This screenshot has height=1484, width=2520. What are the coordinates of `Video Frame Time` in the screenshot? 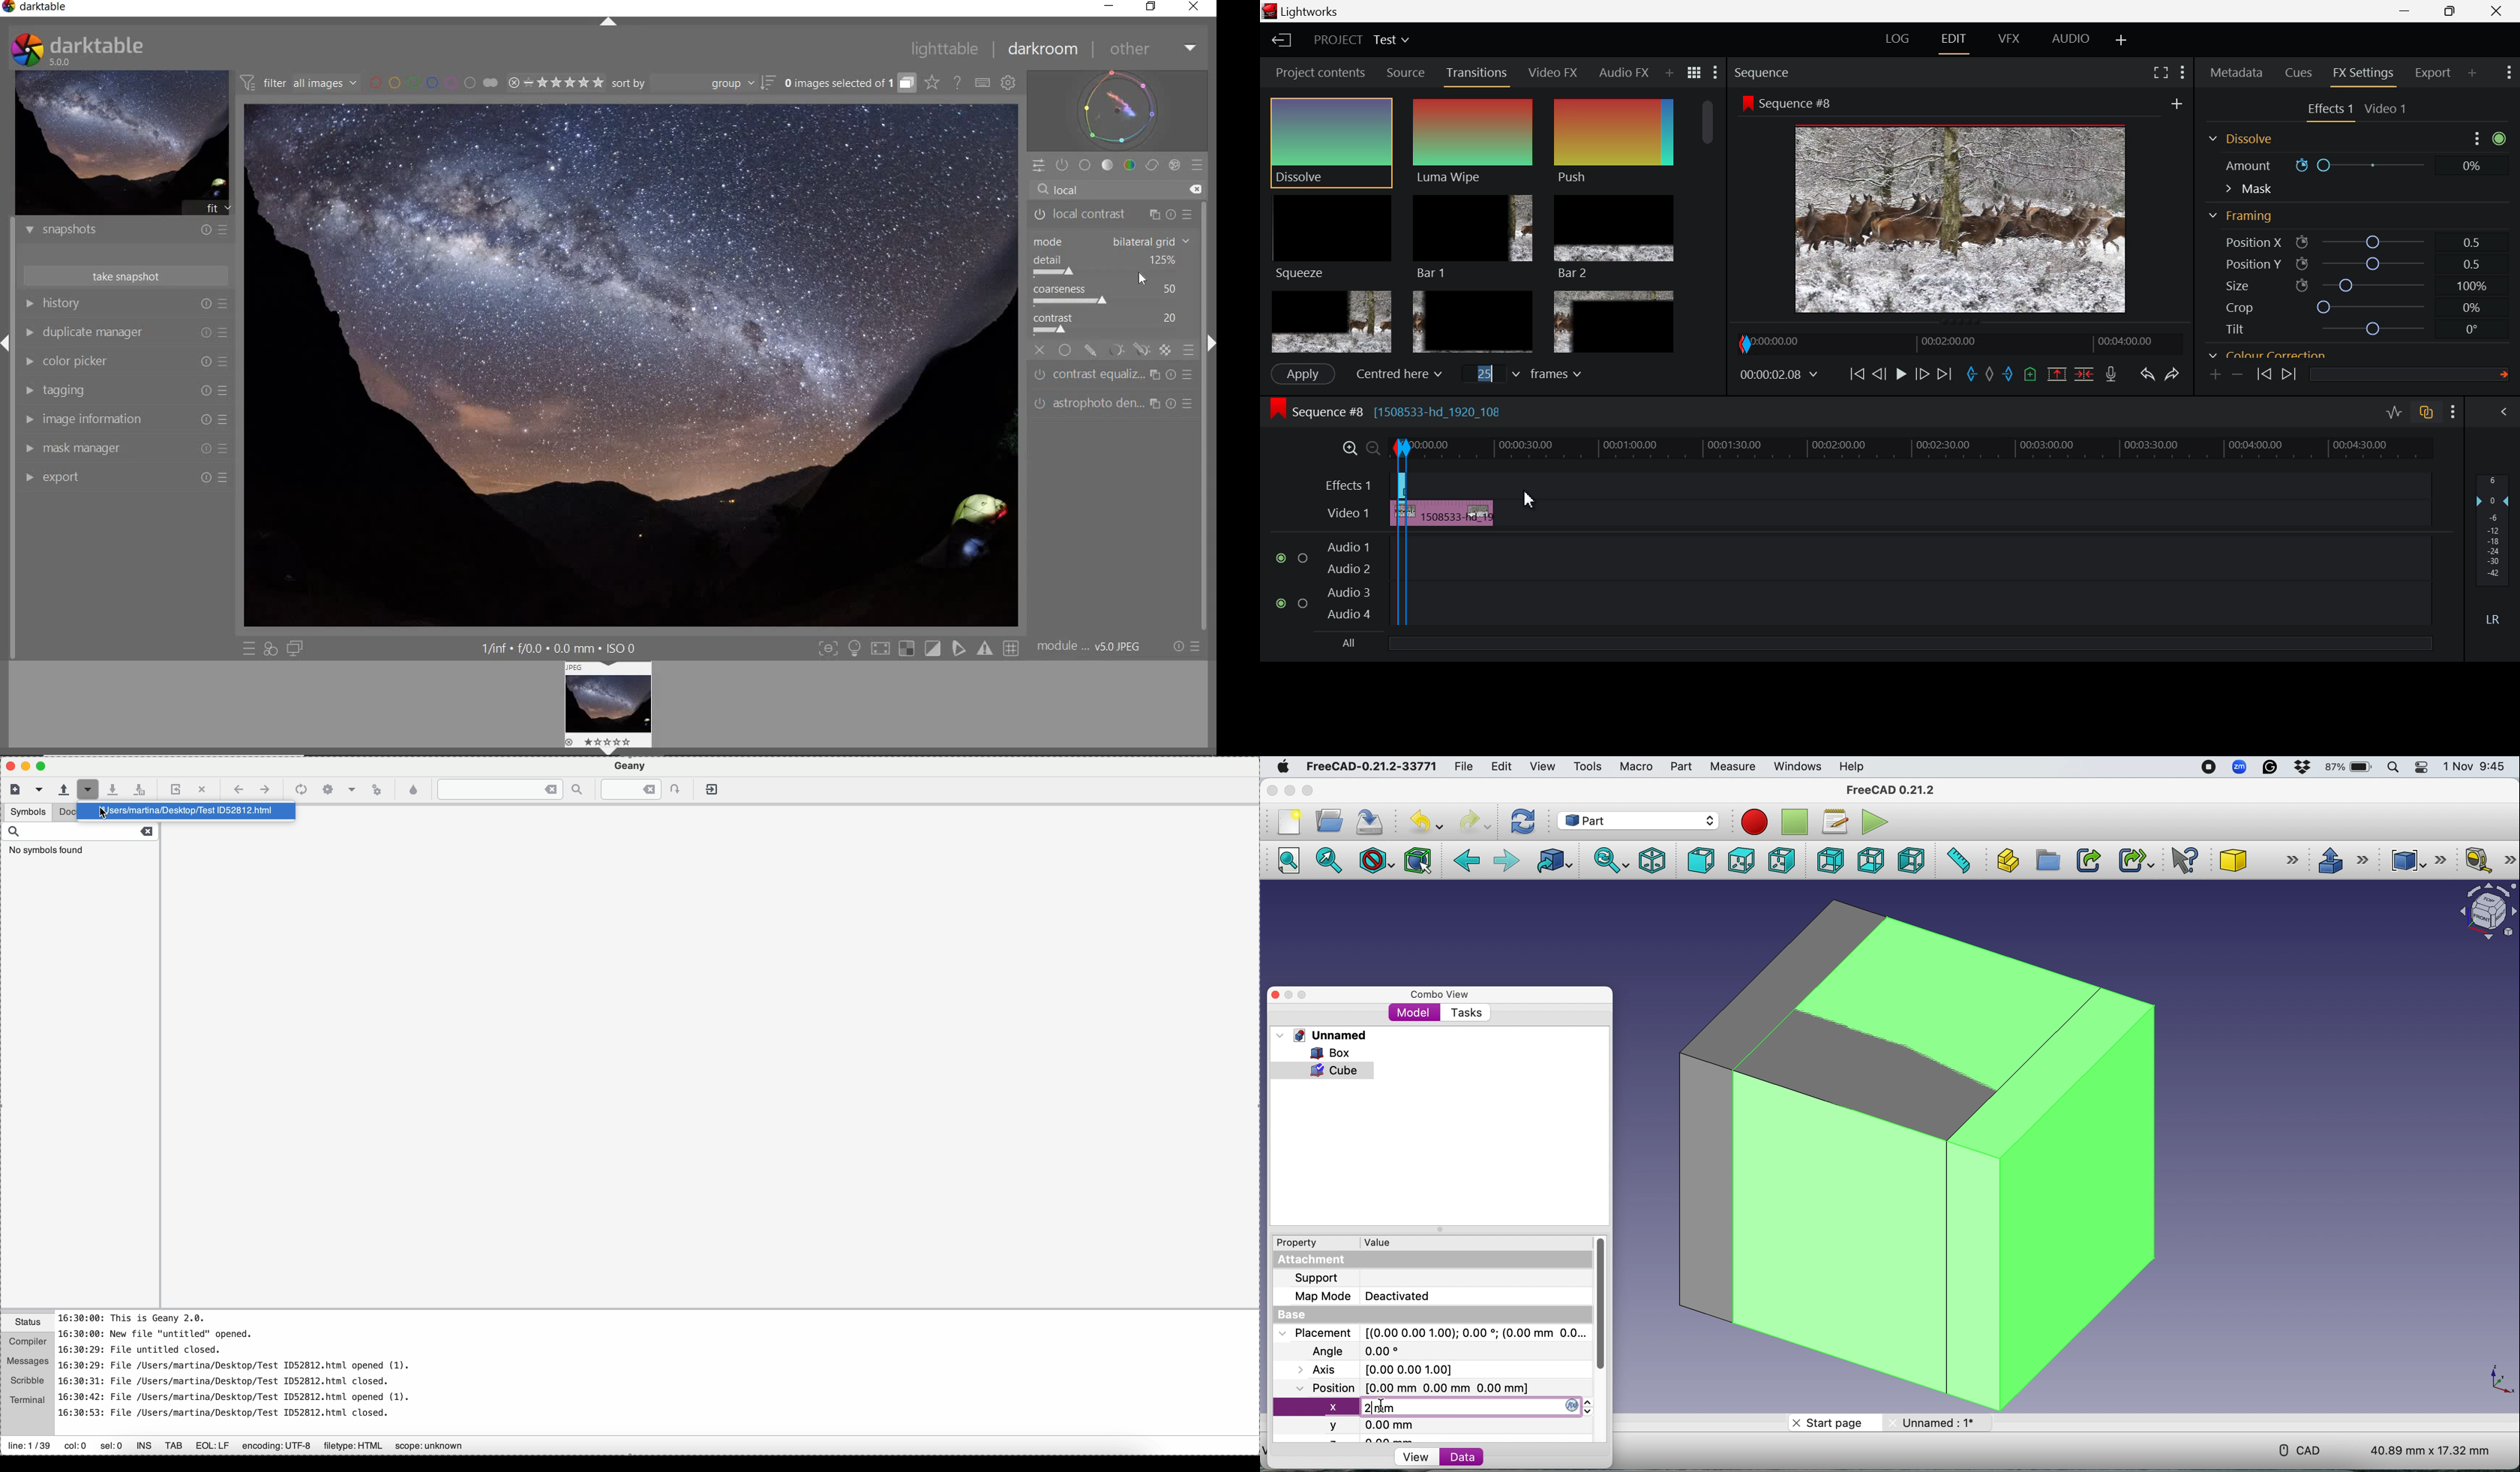 It's located at (1780, 375).